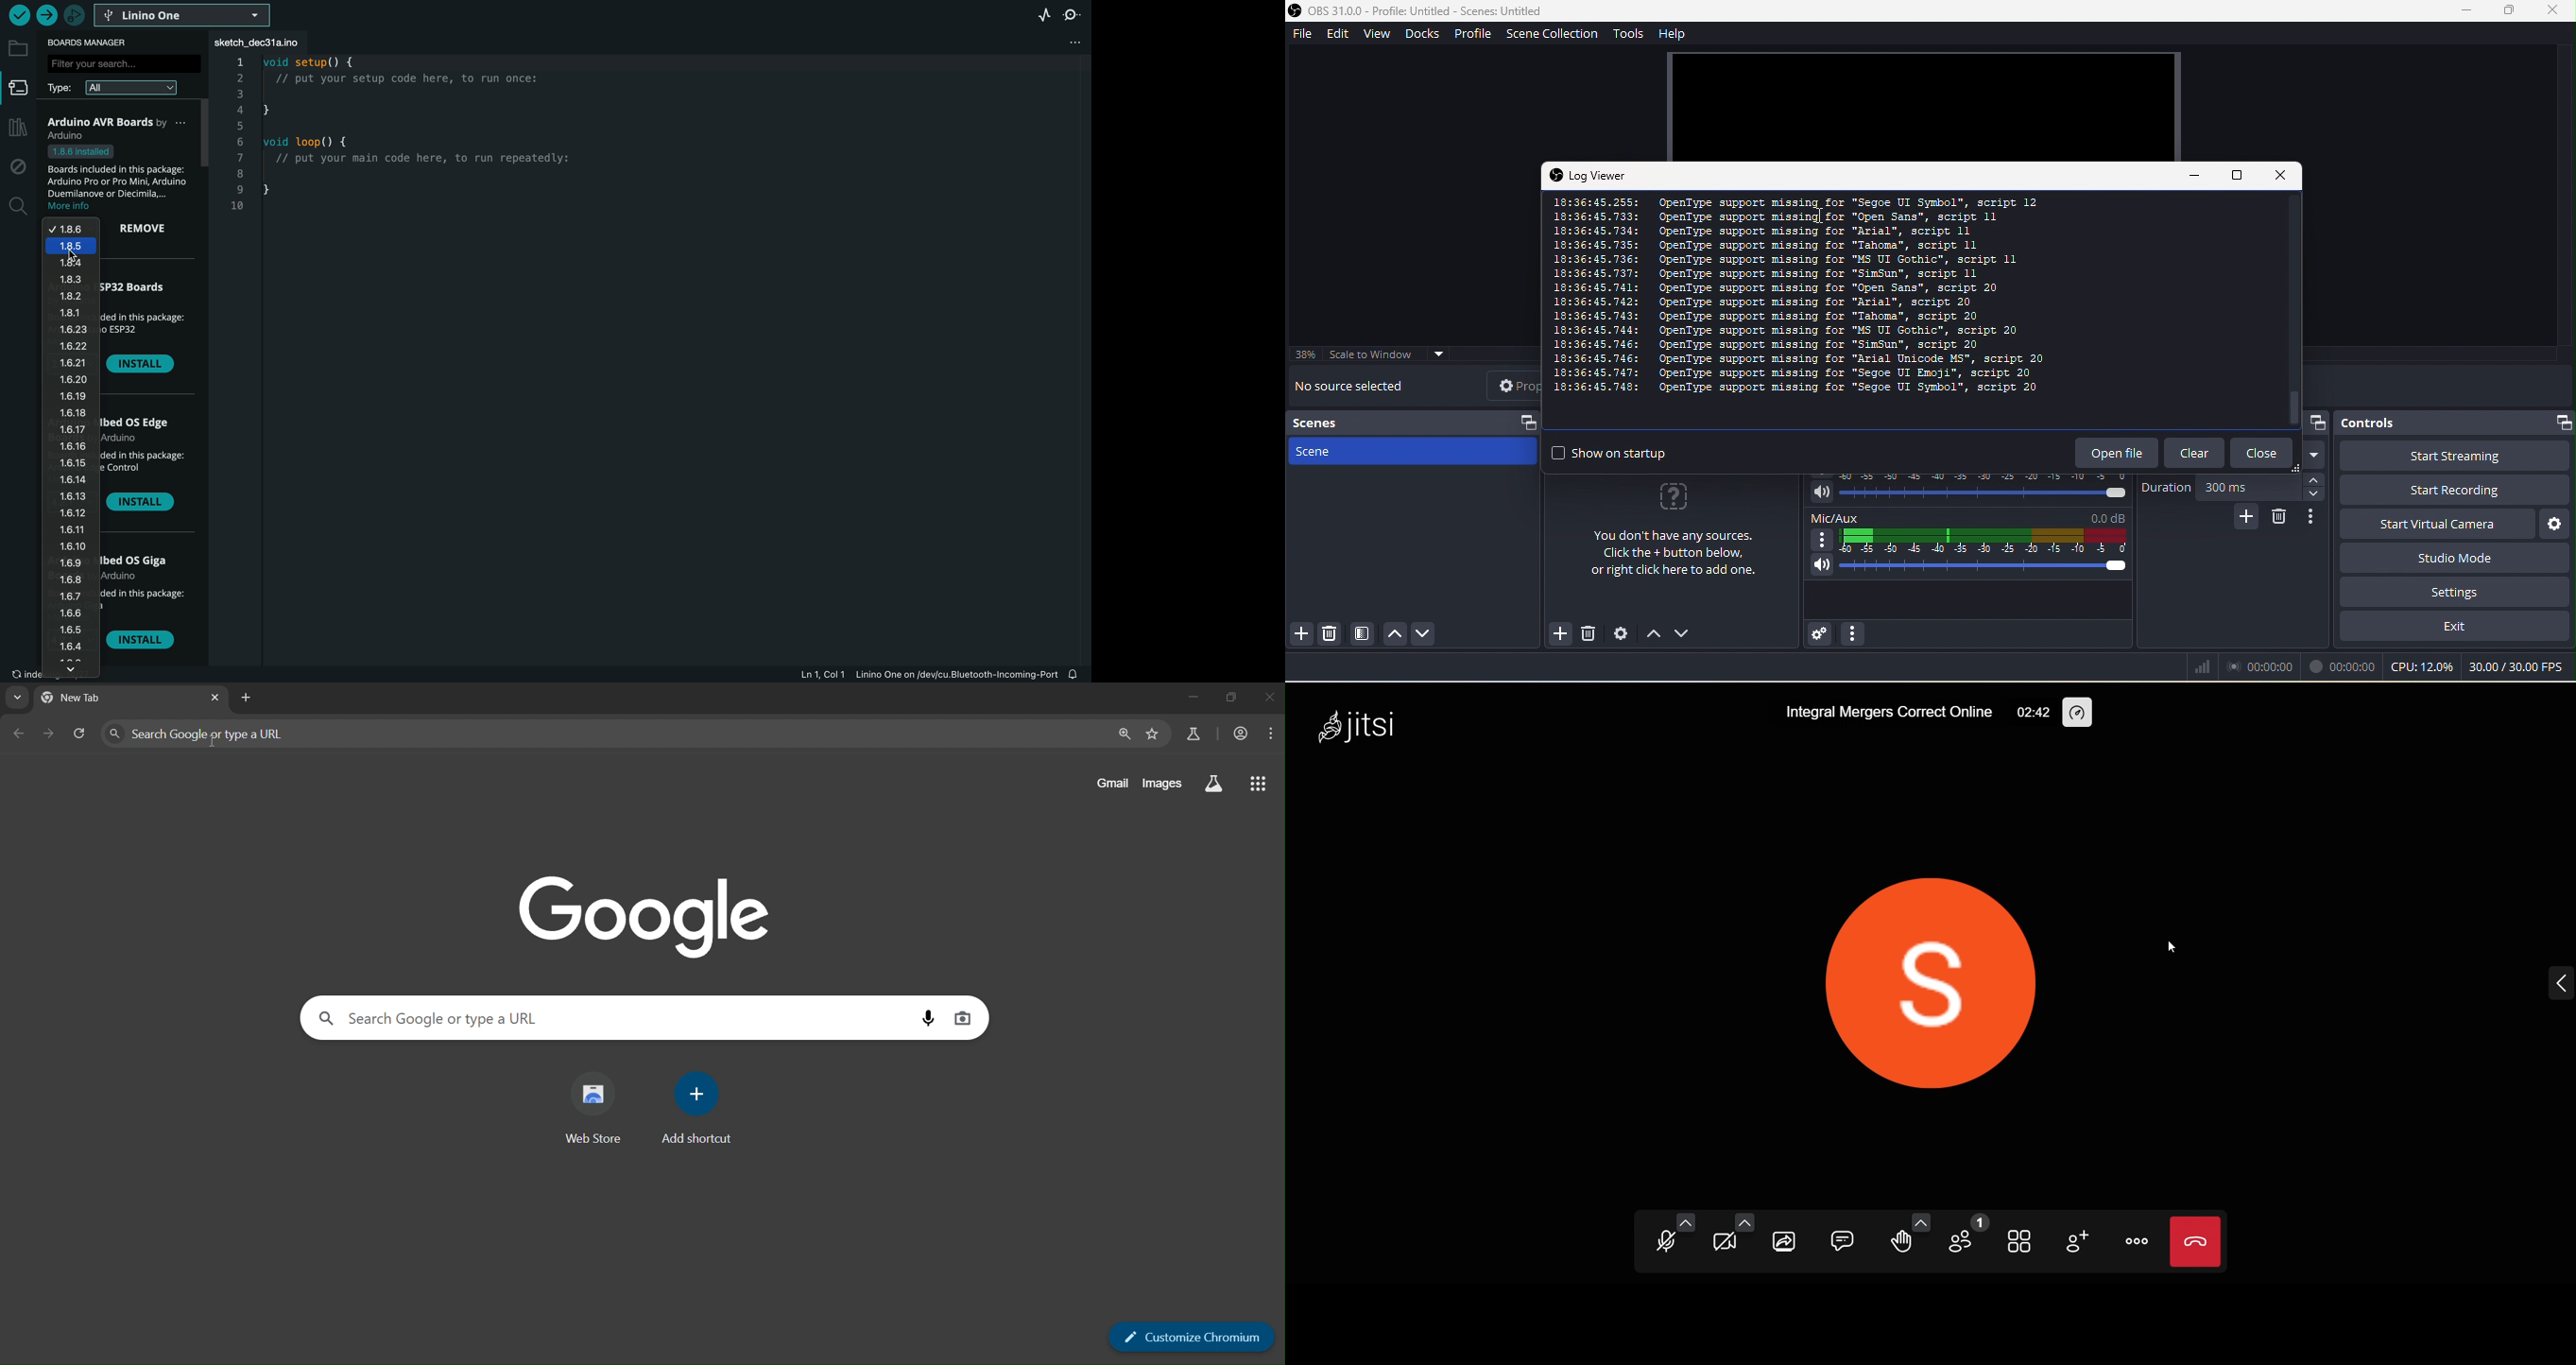 This screenshot has height=1372, width=2576. I want to click on edit, so click(1341, 36).